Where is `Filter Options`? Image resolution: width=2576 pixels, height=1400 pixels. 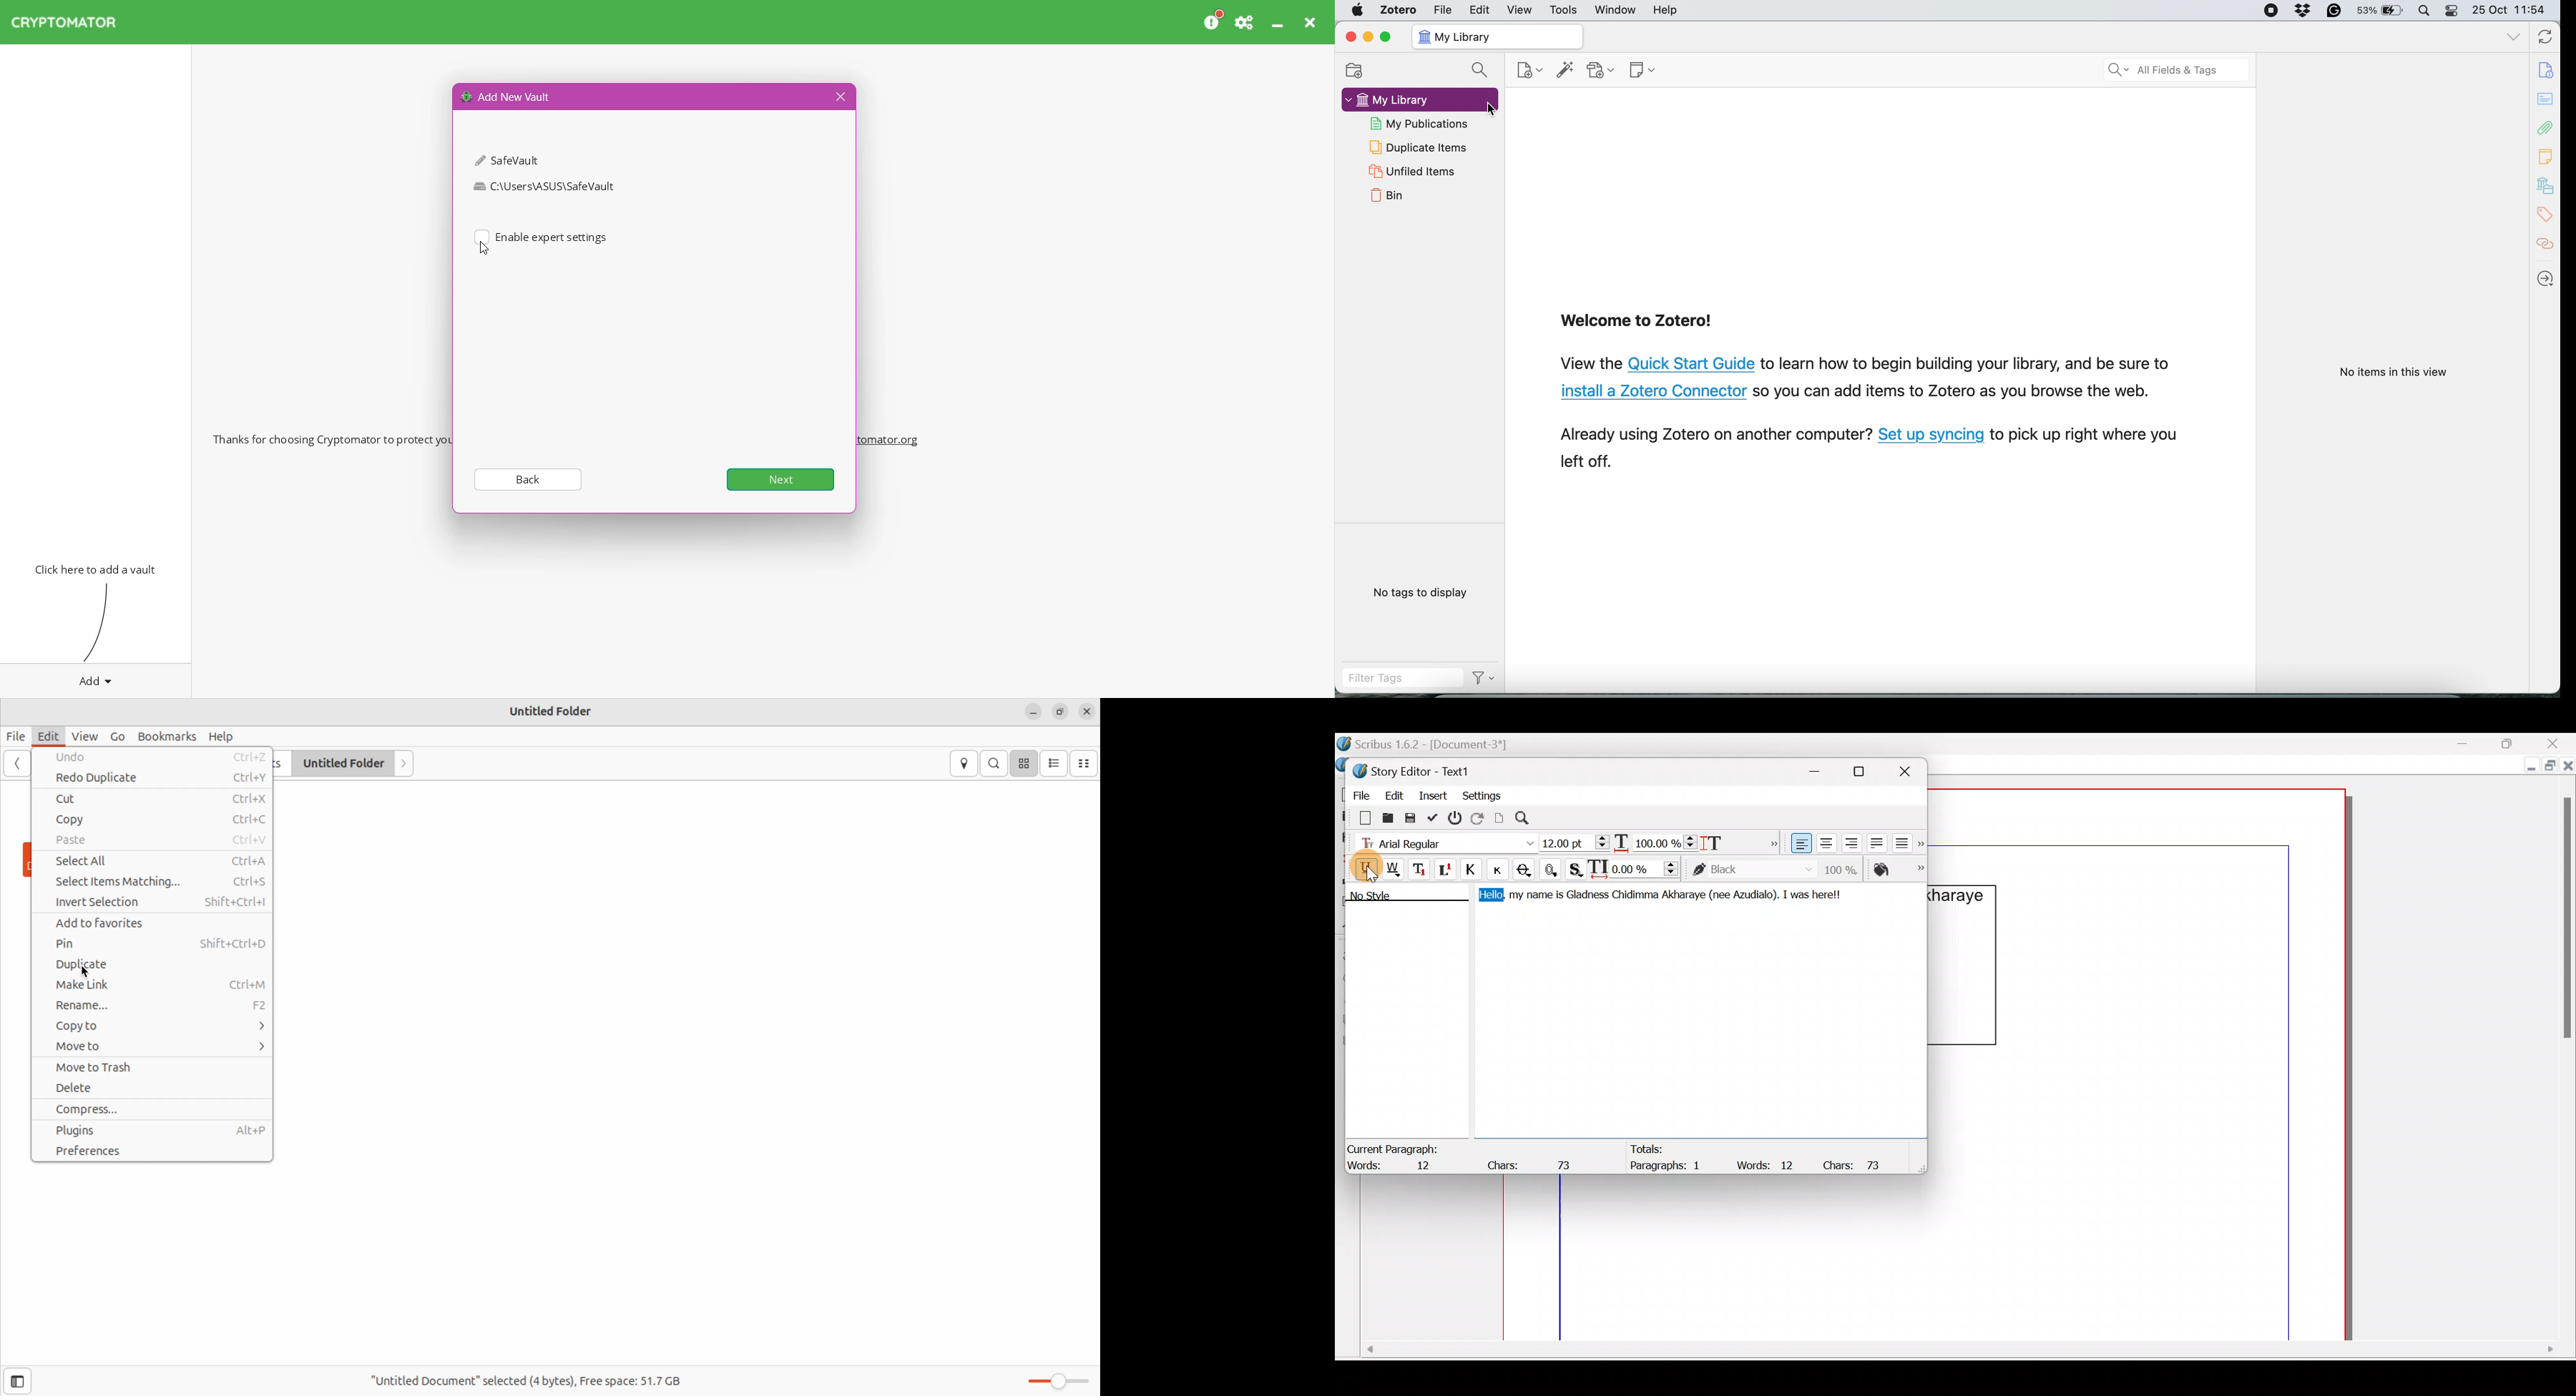
Filter Options is located at coordinates (1485, 681).